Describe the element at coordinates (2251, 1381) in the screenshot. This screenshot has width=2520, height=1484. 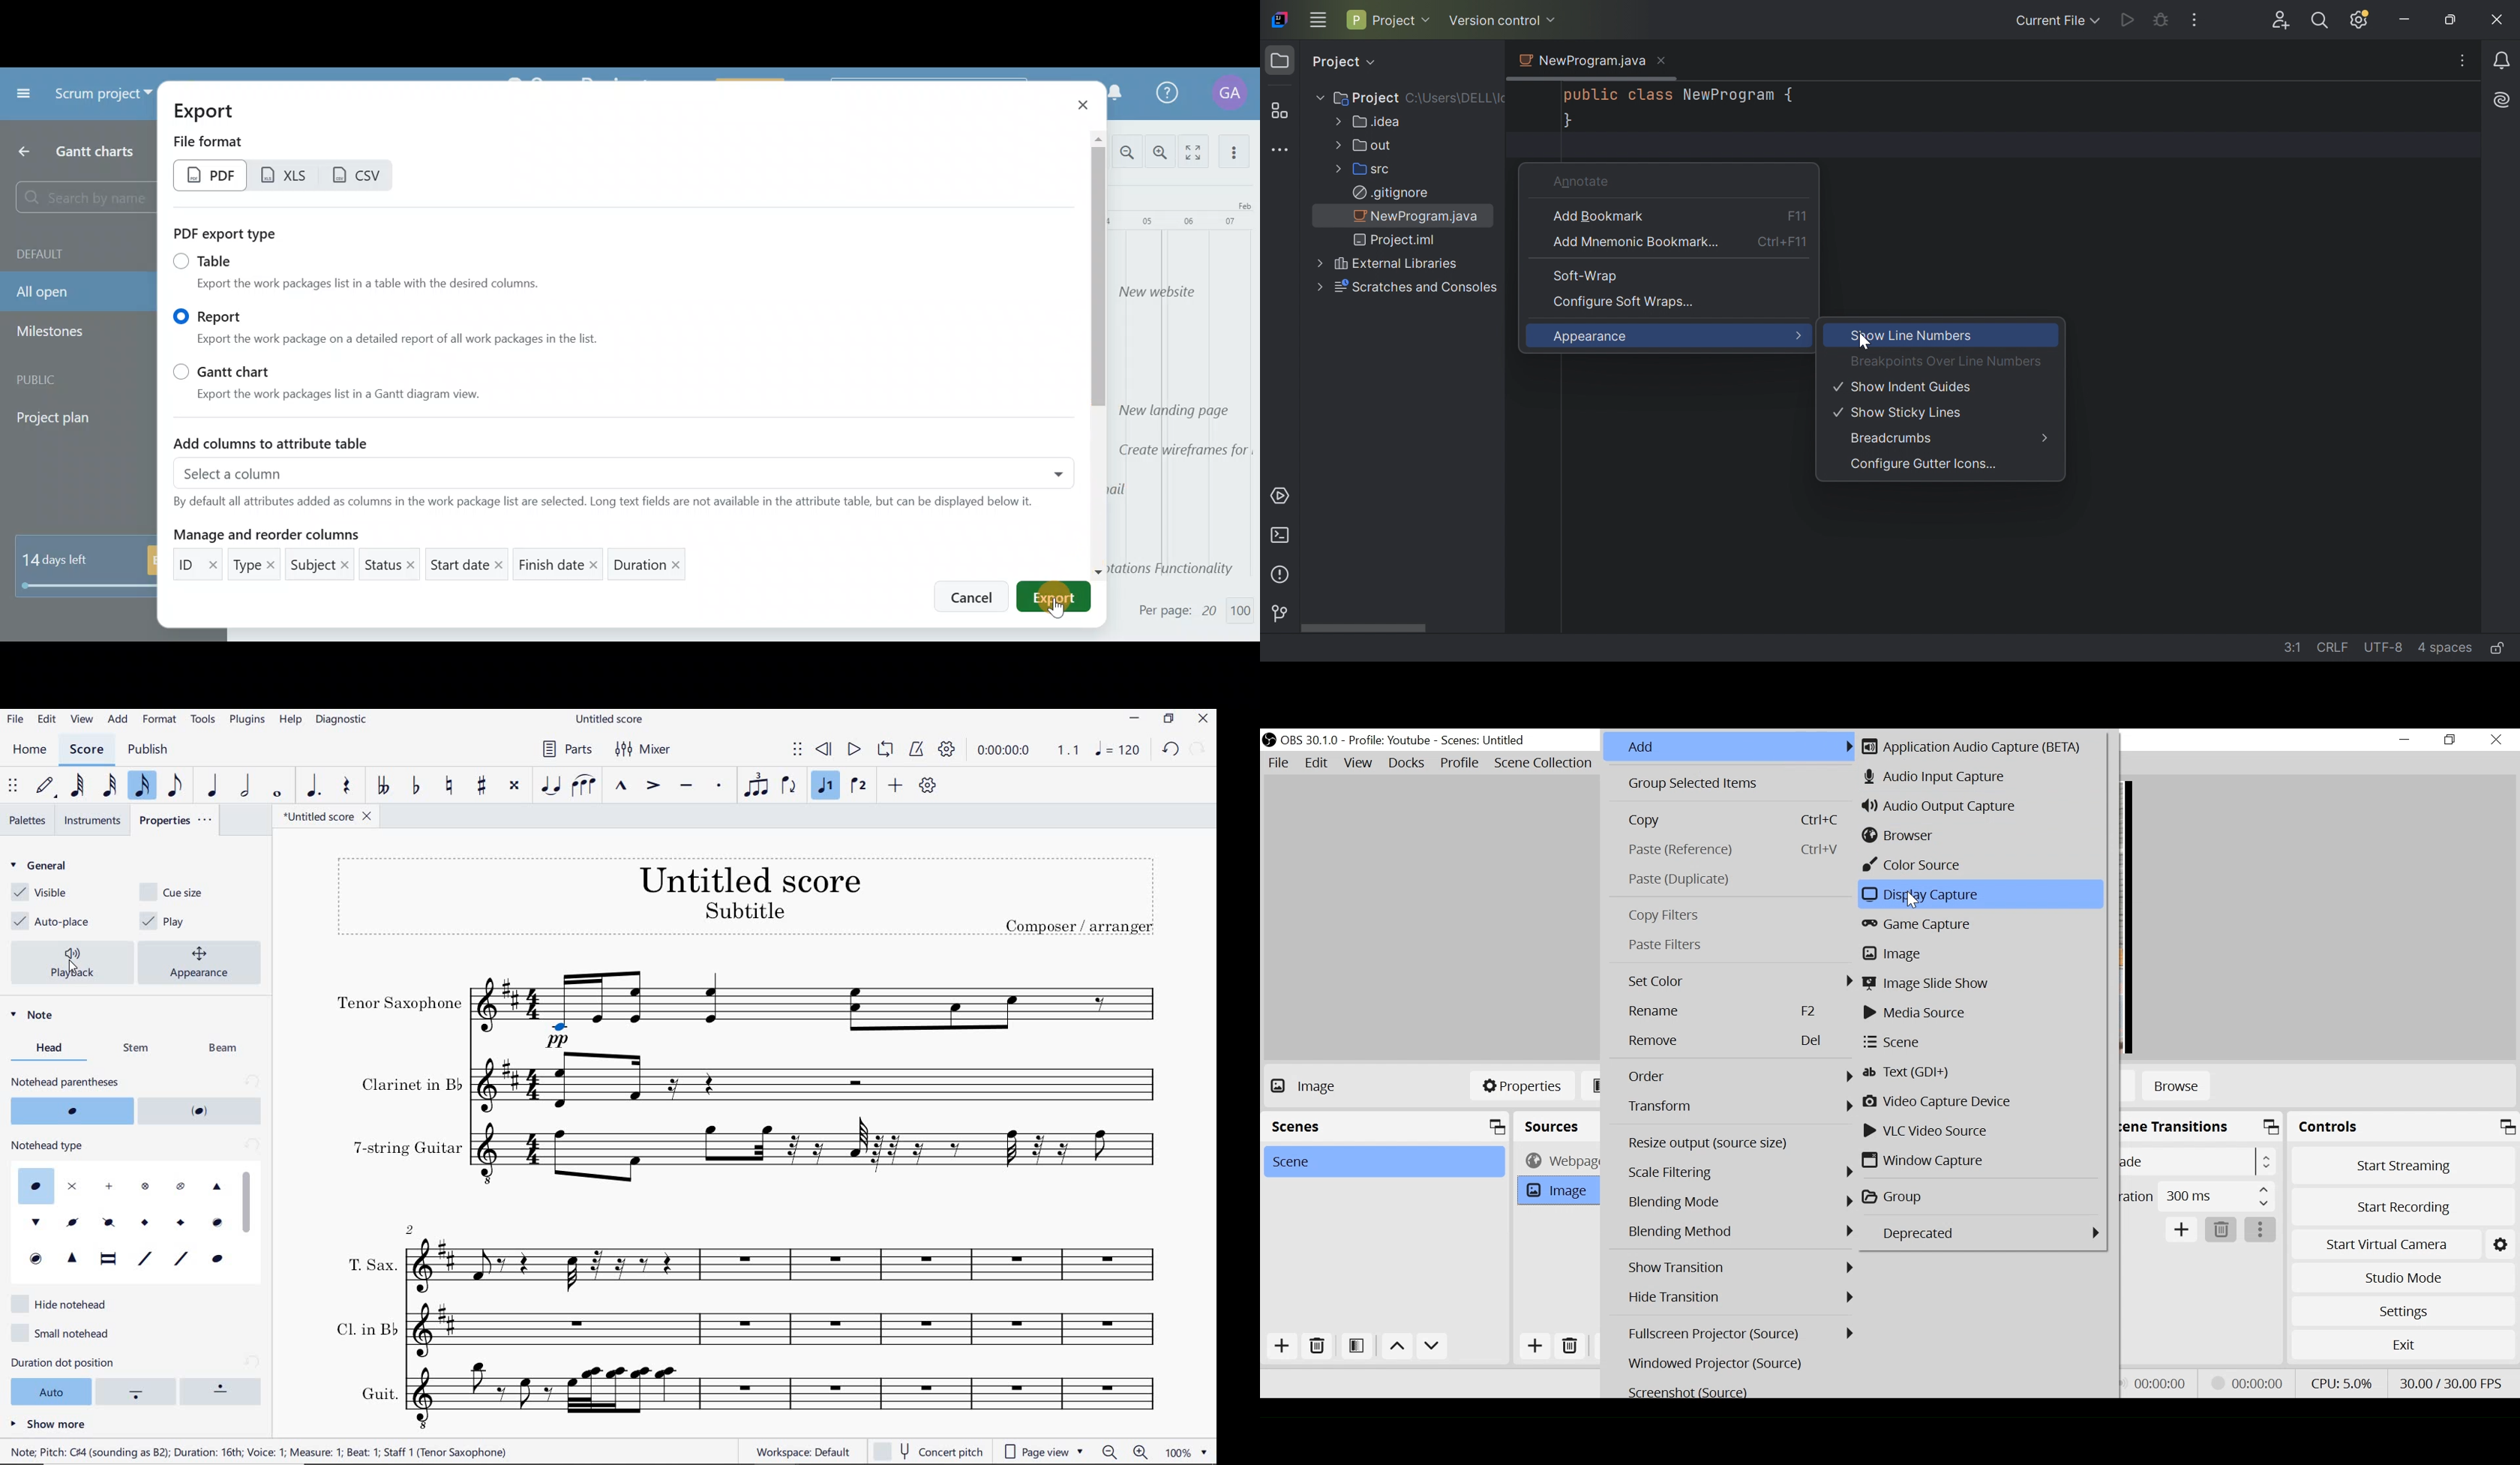
I see `Recording Status` at that location.